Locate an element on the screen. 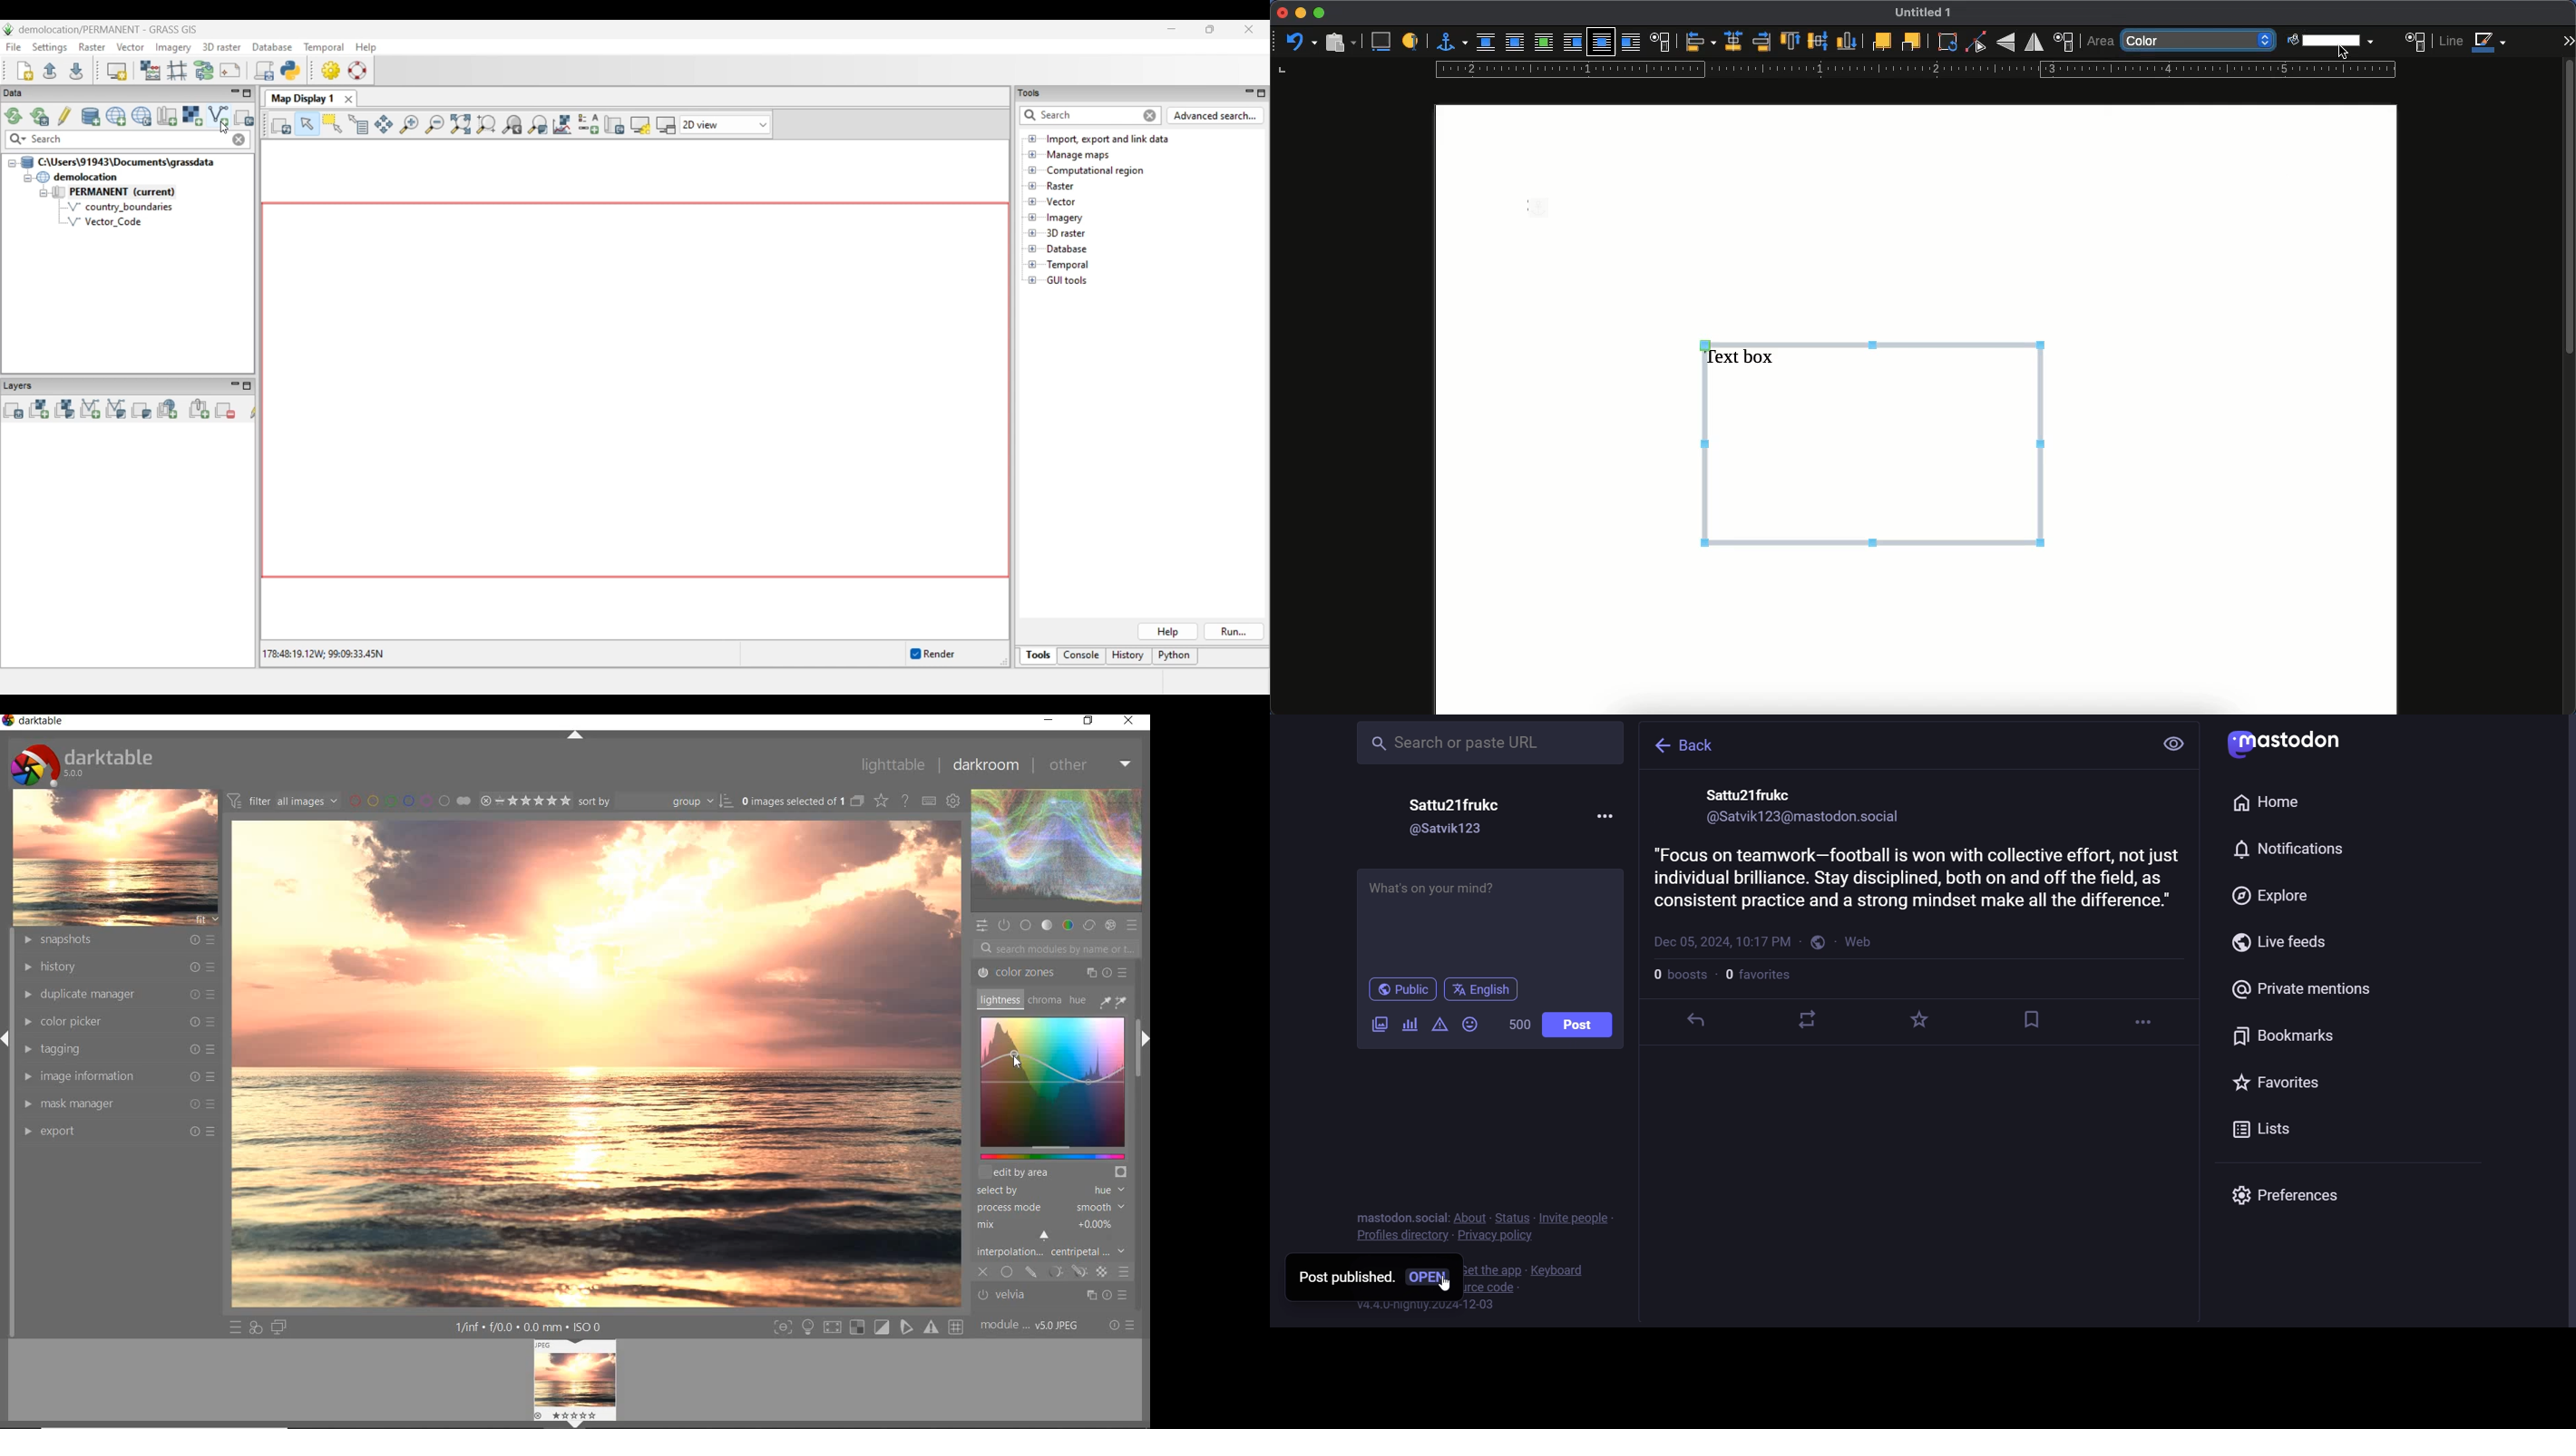 The image size is (2576, 1456). after is located at coordinates (1633, 44).